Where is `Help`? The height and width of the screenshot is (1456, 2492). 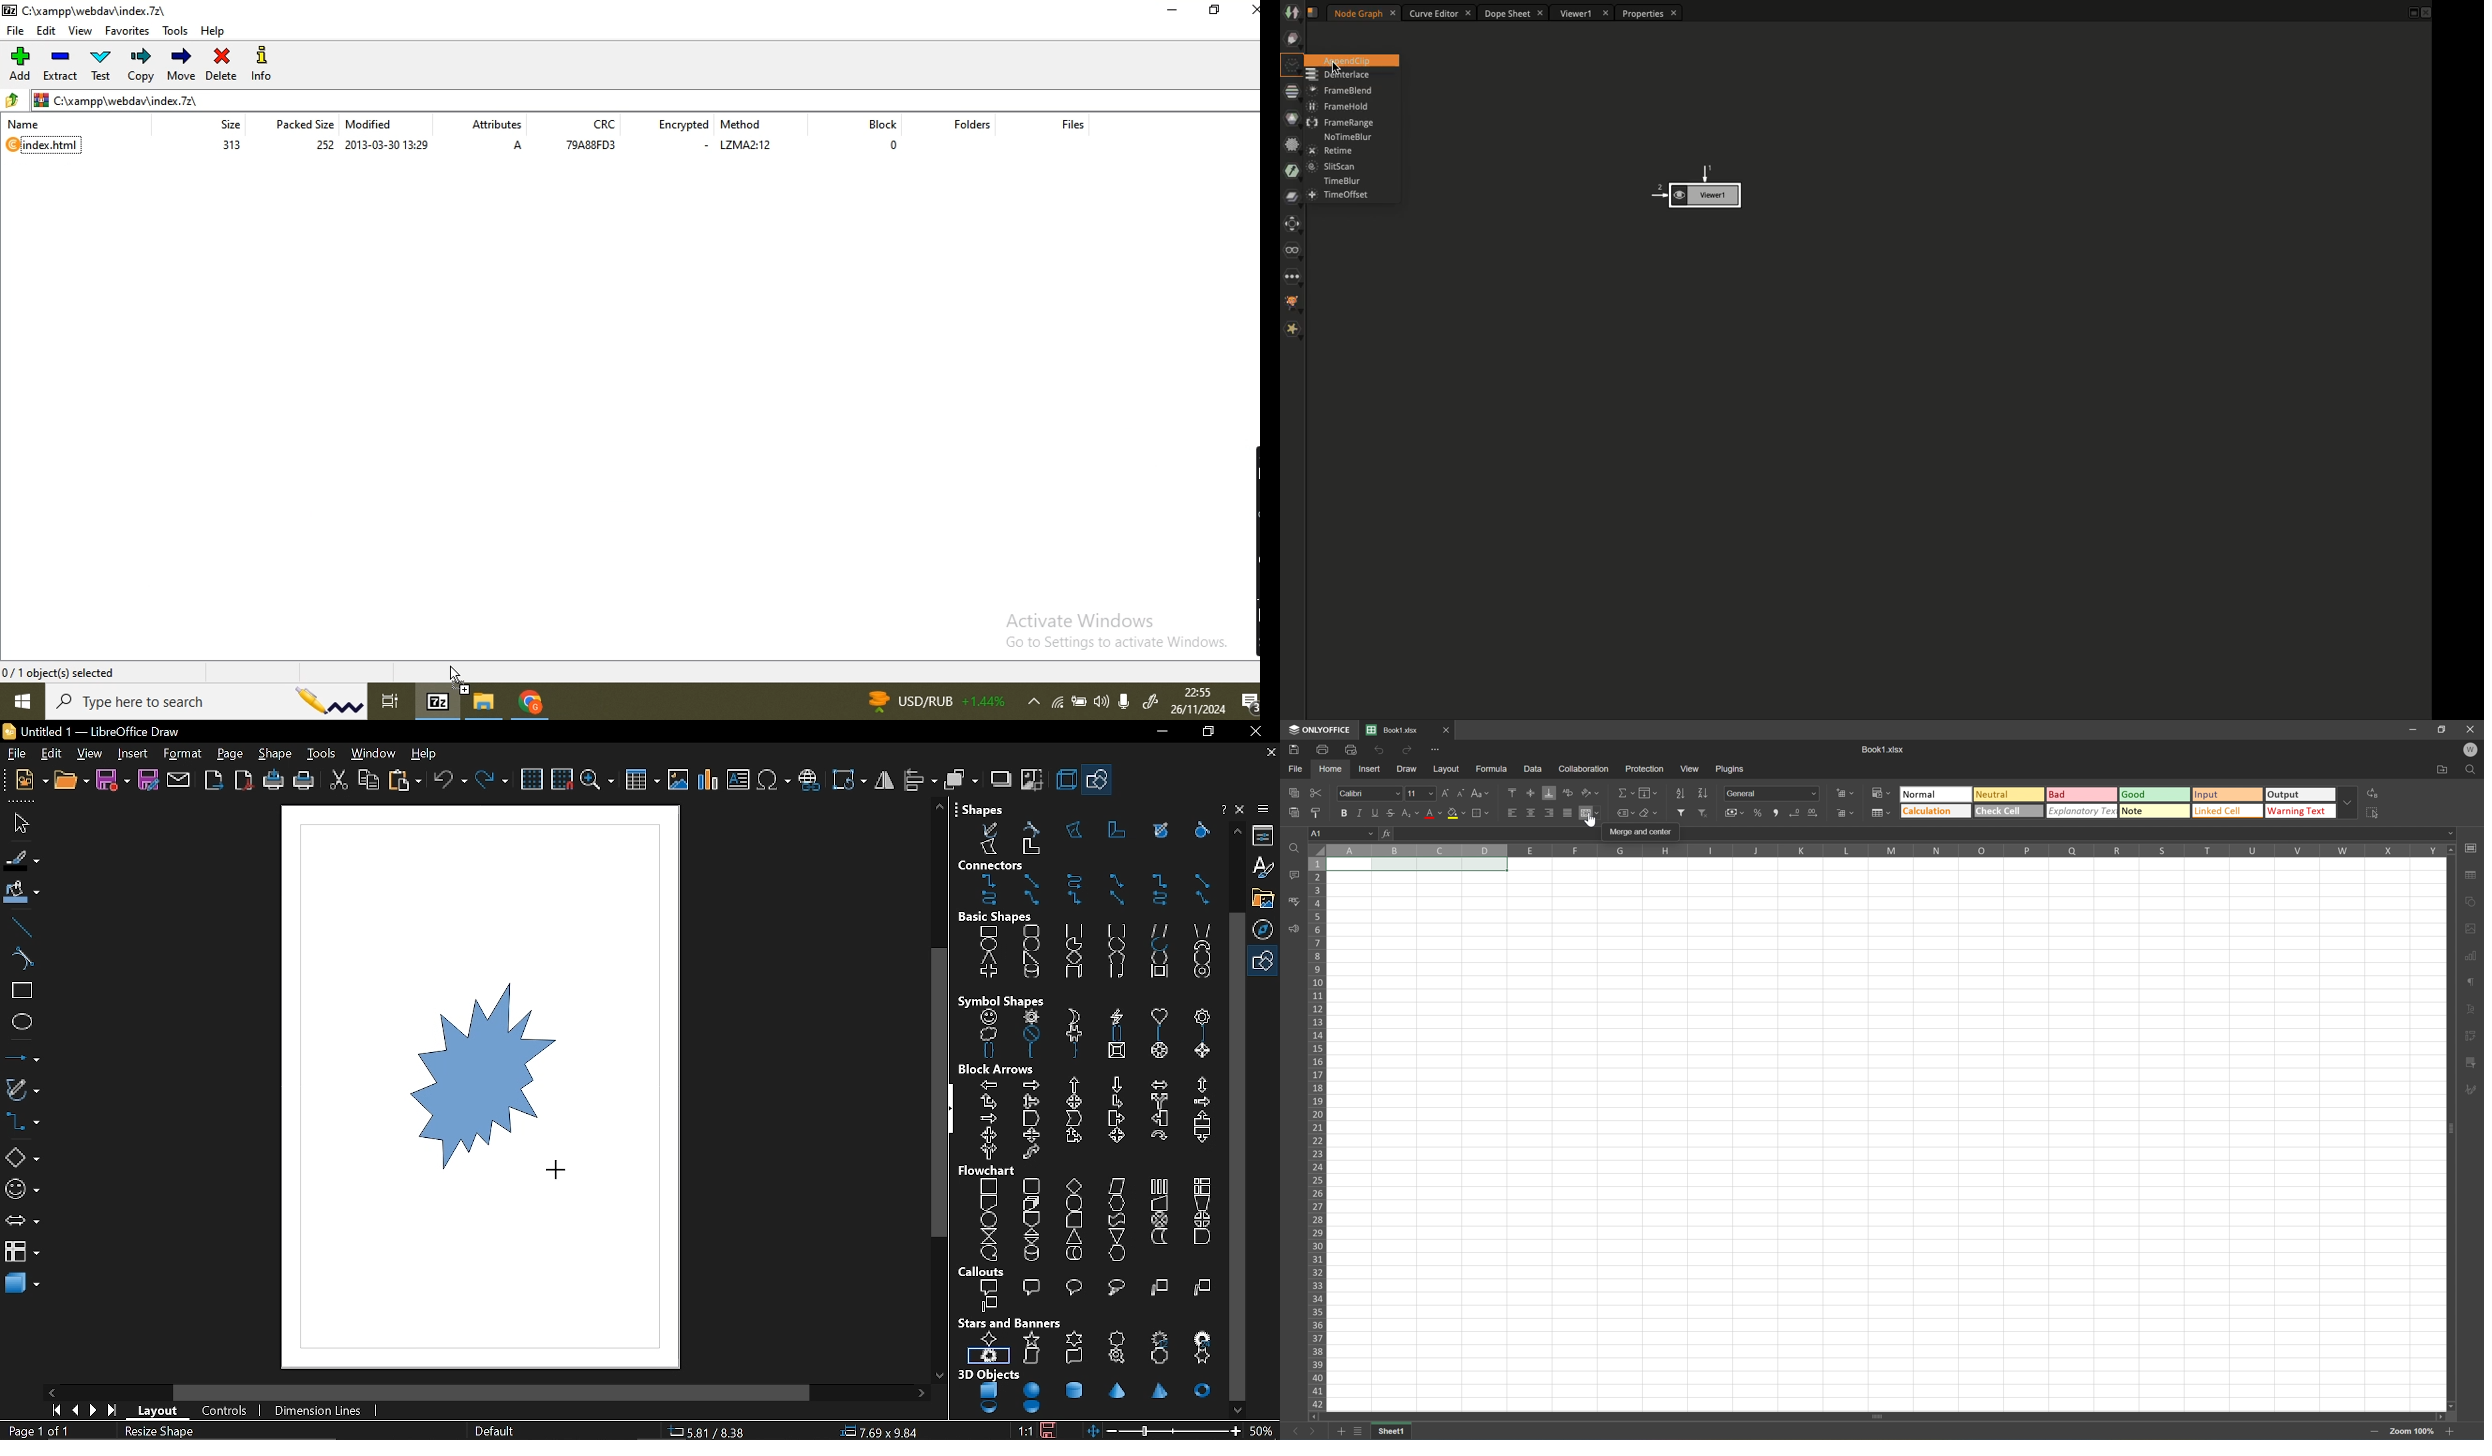 Help is located at coordinates (1242, 811).